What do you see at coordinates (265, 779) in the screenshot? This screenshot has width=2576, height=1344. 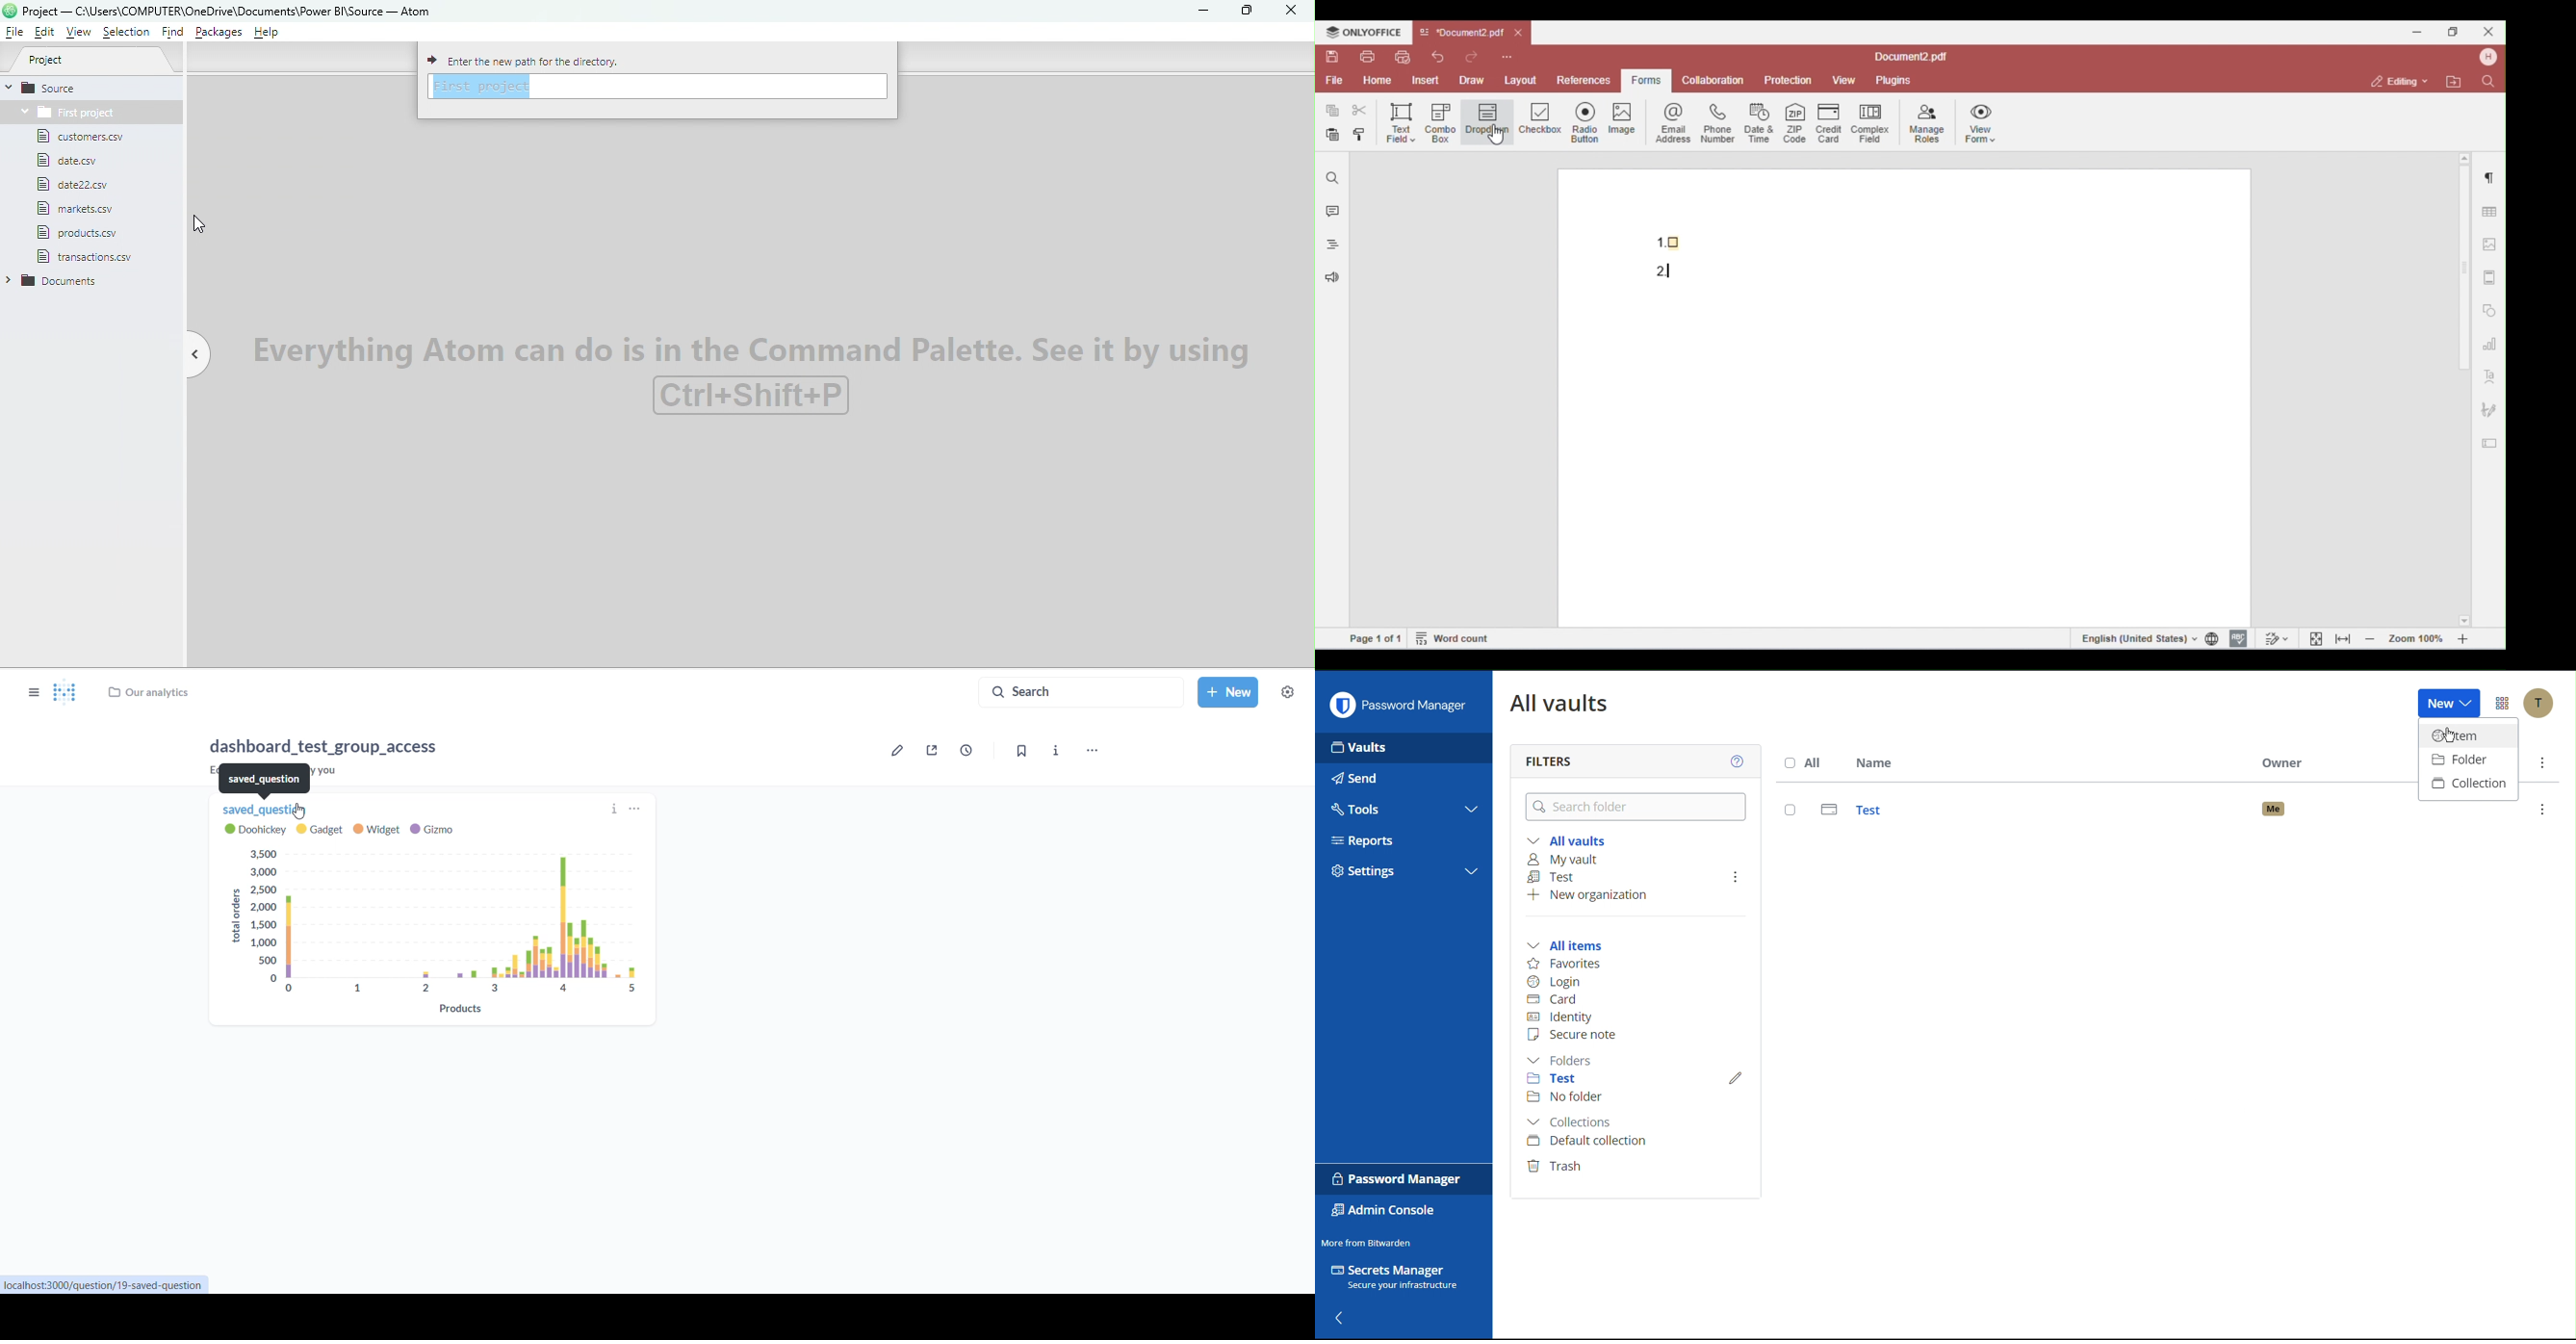 I see `saved_question` at bounding box center [265, 779].